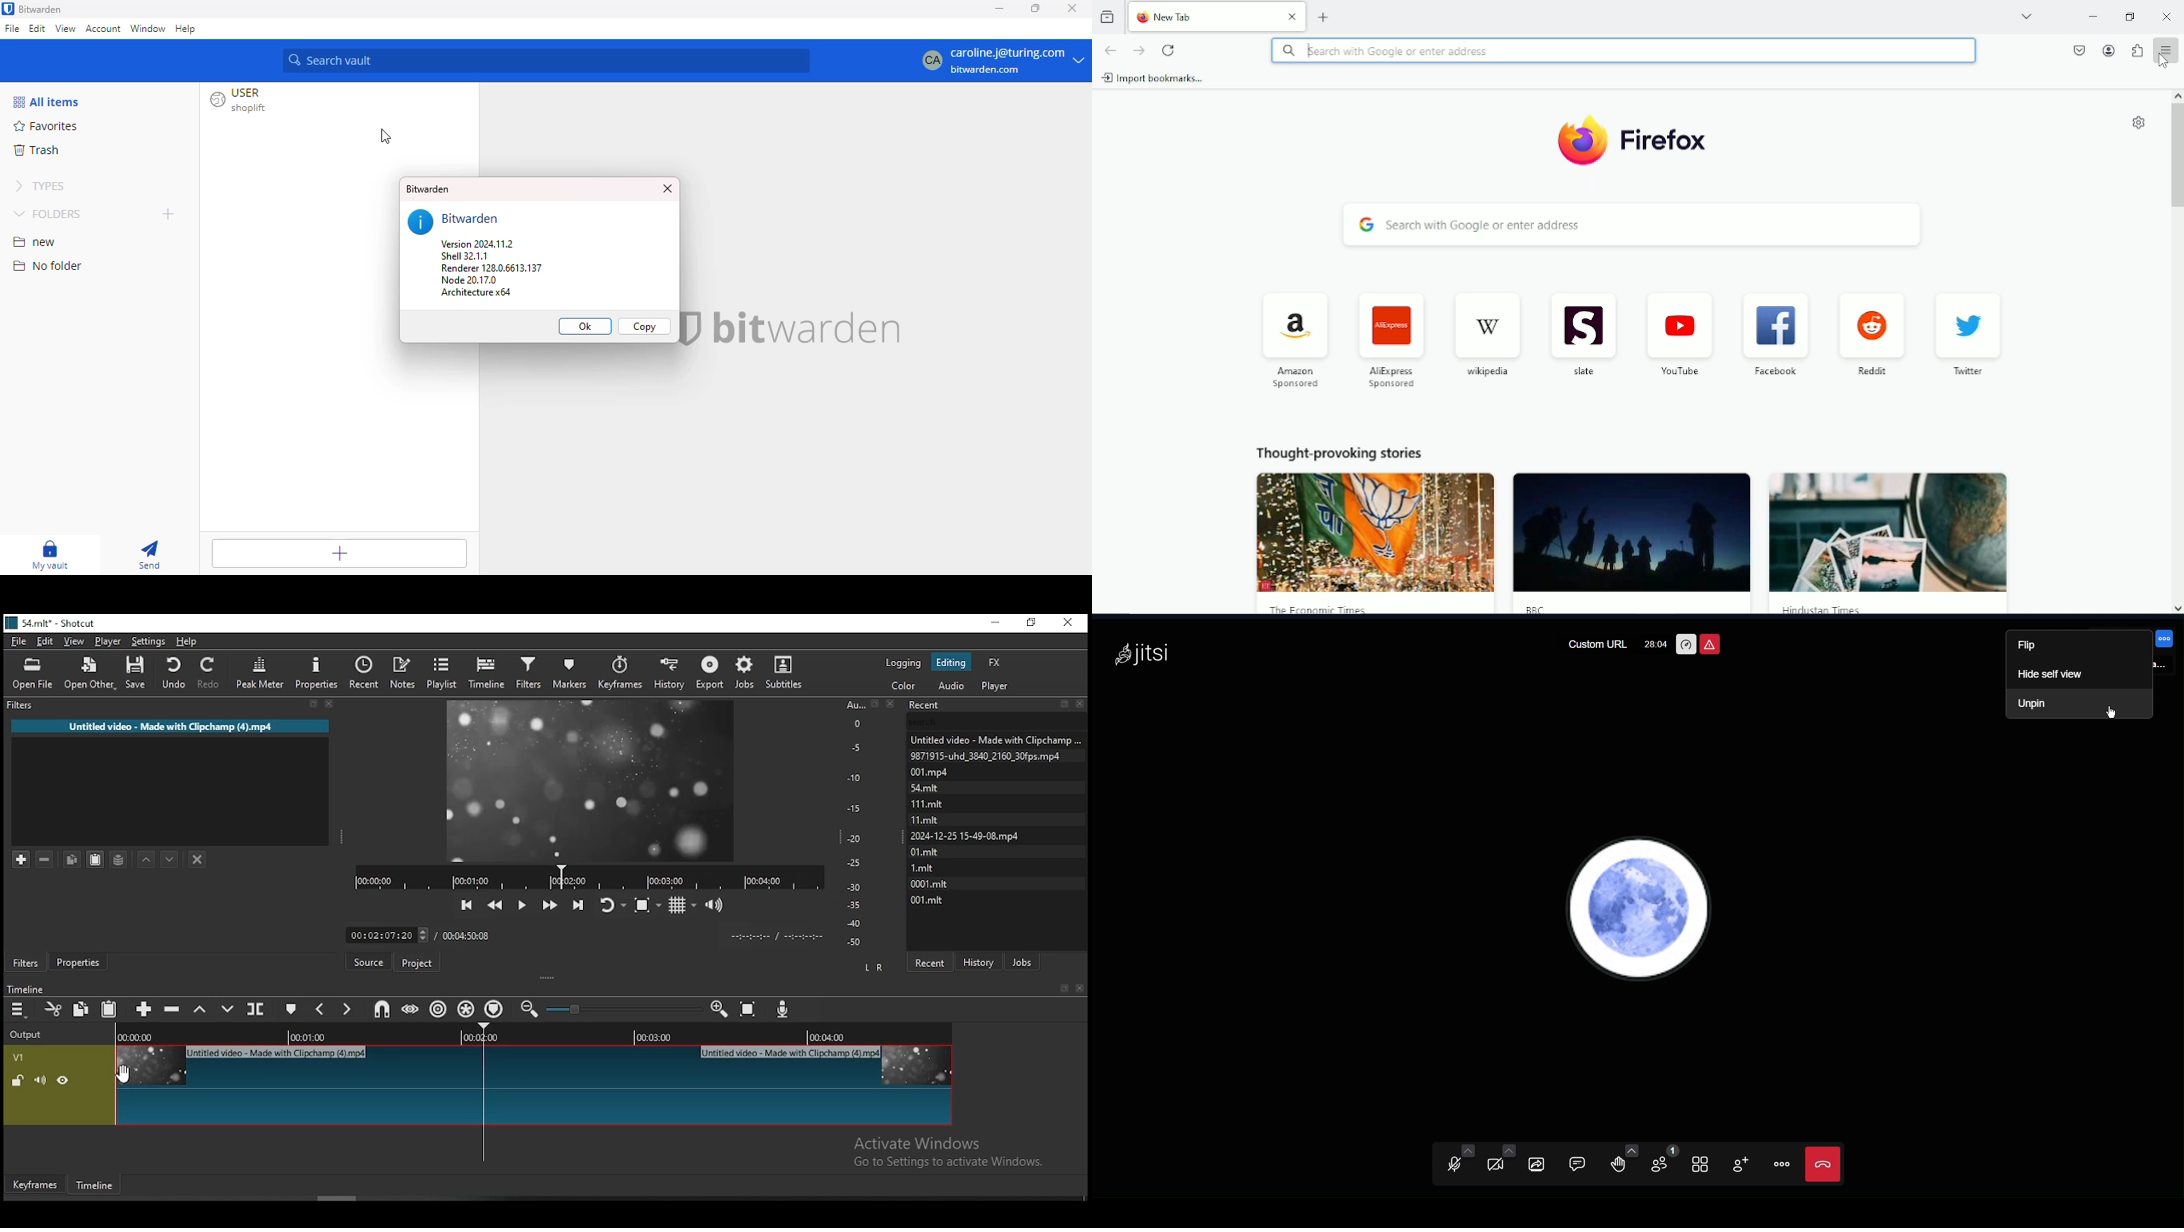 The image size is (2184, 1232). Describe the element at coordinates (925, 787) in the screenshot. I see `files` at that location.